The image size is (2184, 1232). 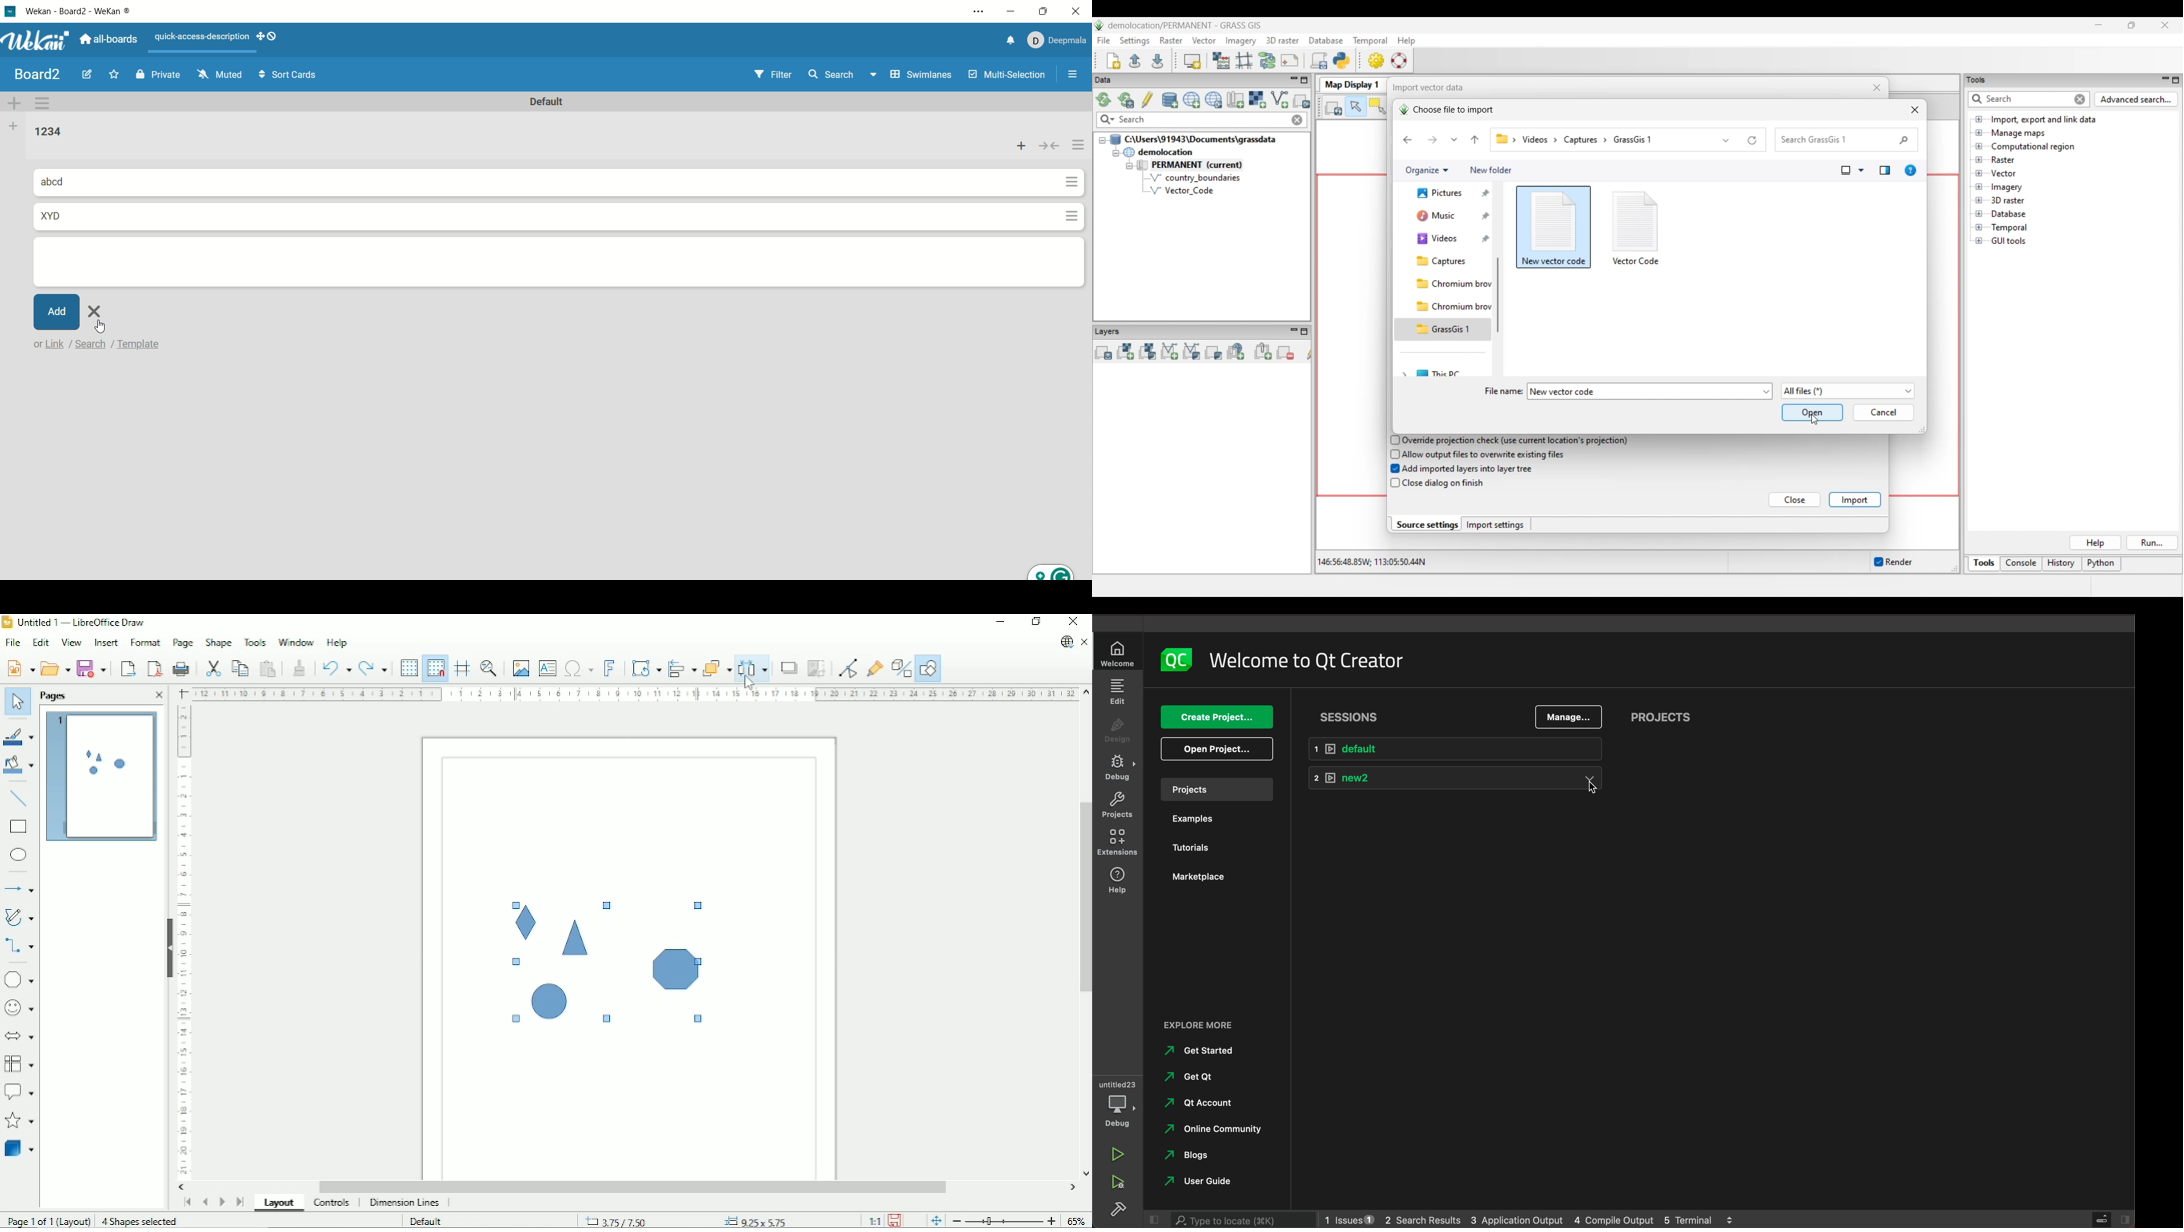 What do you see at coordinates (435, 667) in the screenshot?
I see `Snap to grid` at bounding box center [435, 667].